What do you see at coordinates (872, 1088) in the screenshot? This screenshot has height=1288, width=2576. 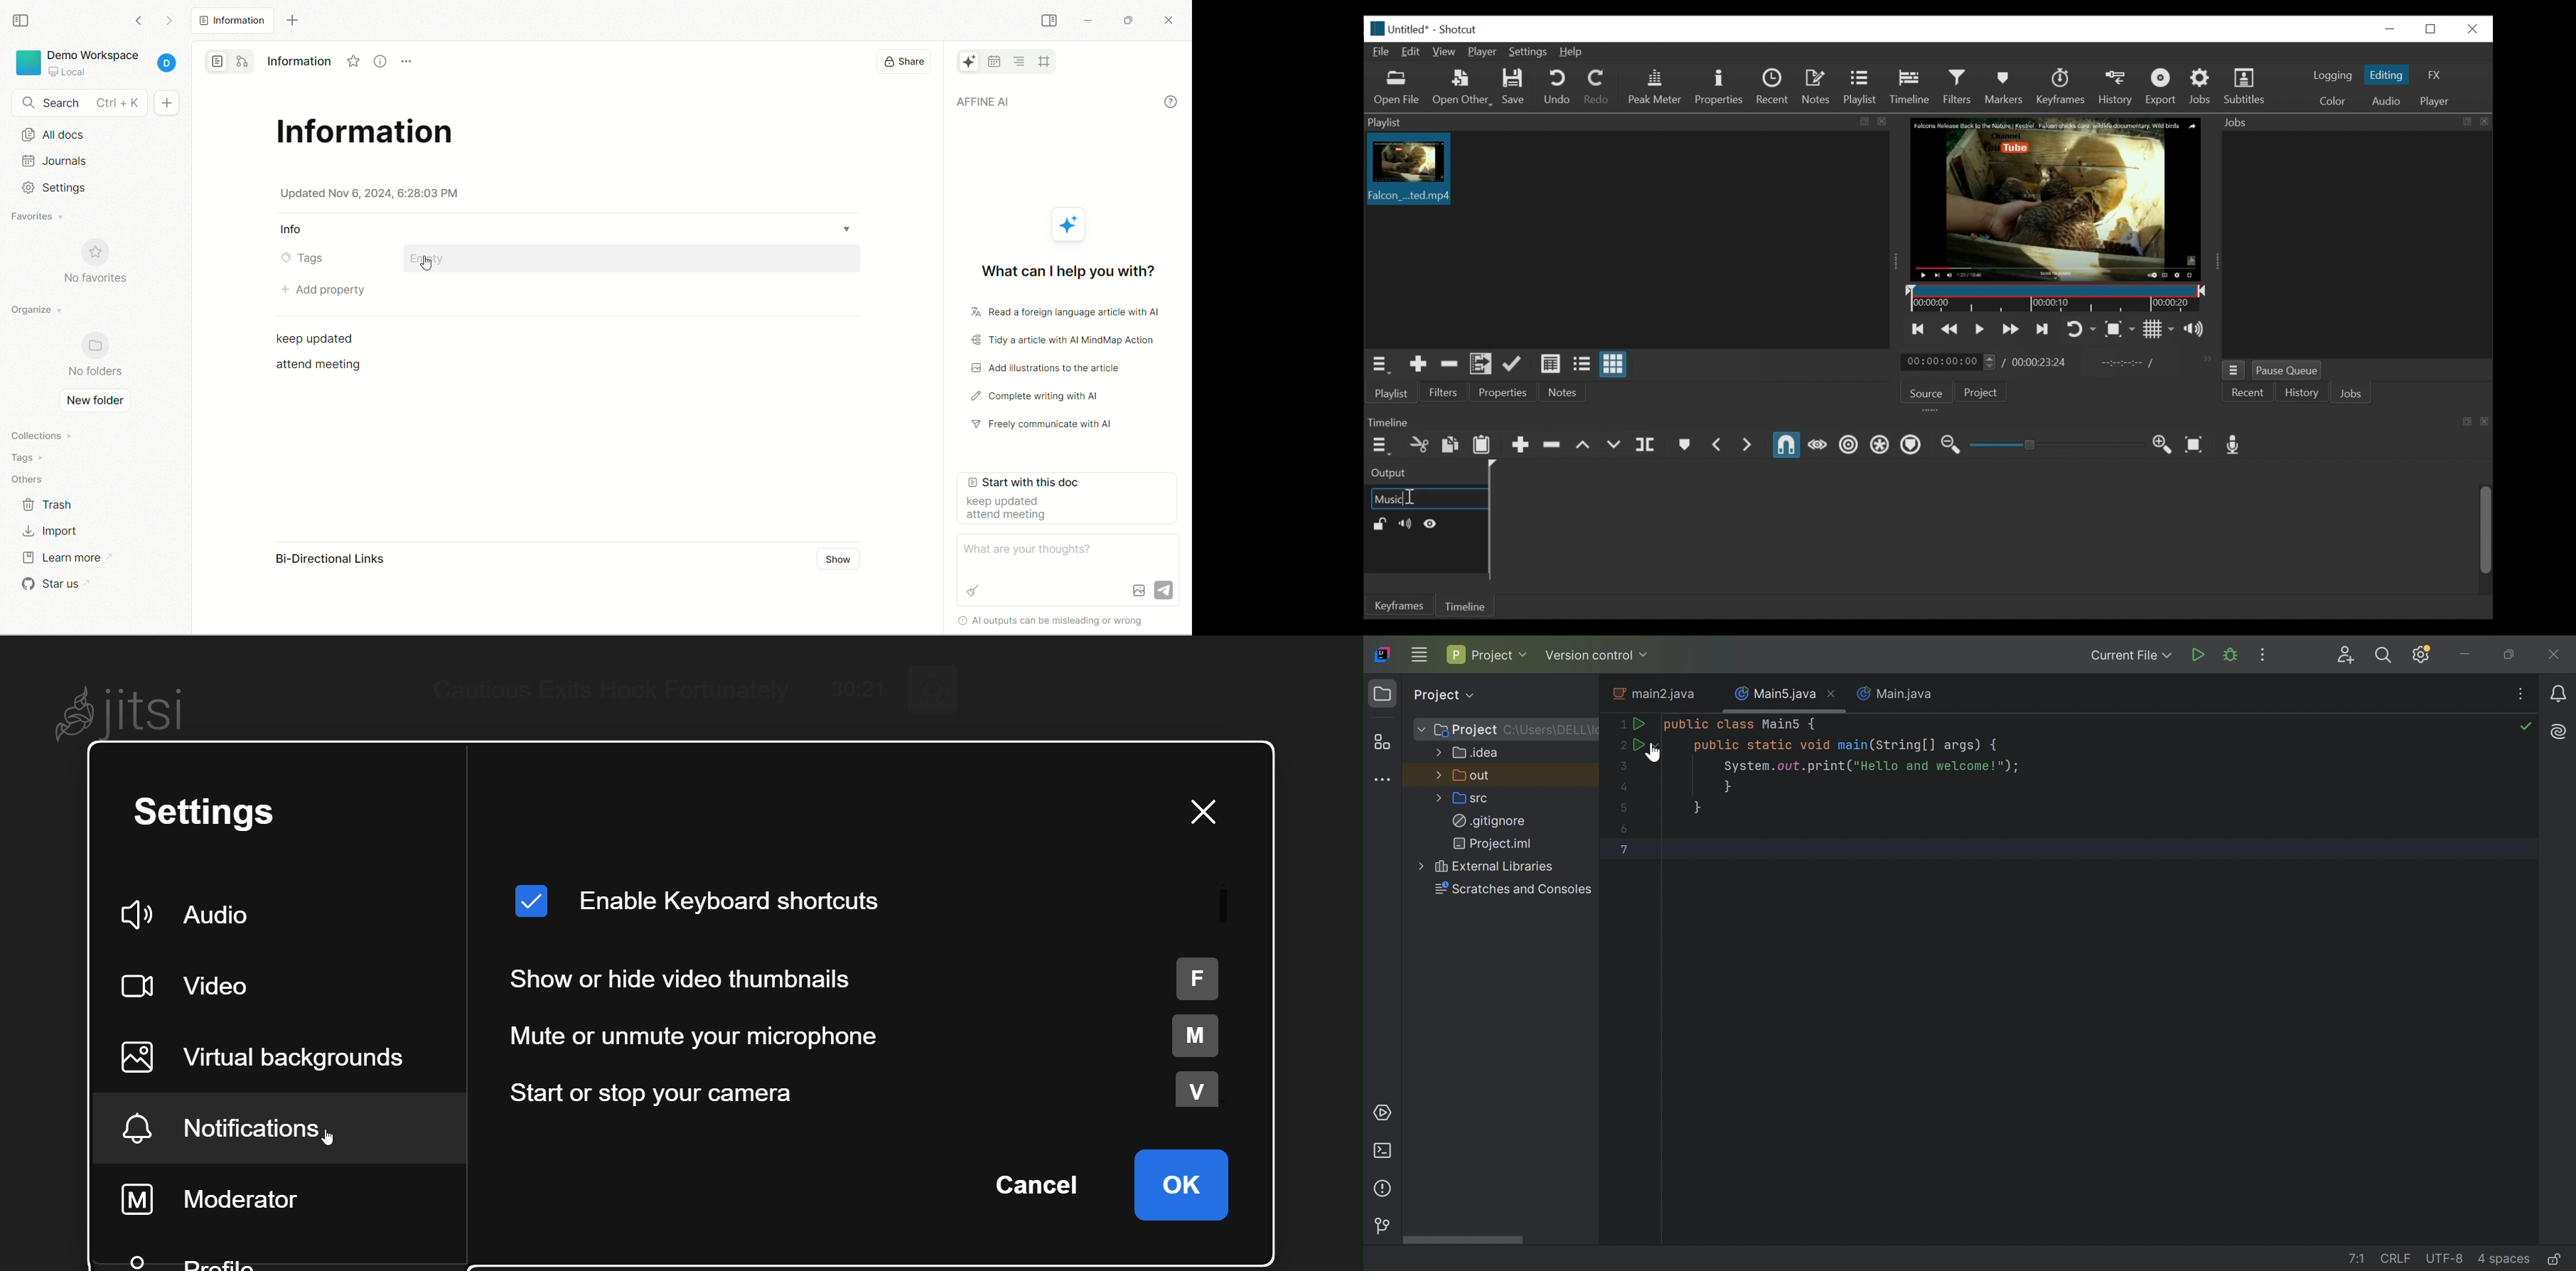 I see `start or stop camera` at bounding box center [872, 1088].